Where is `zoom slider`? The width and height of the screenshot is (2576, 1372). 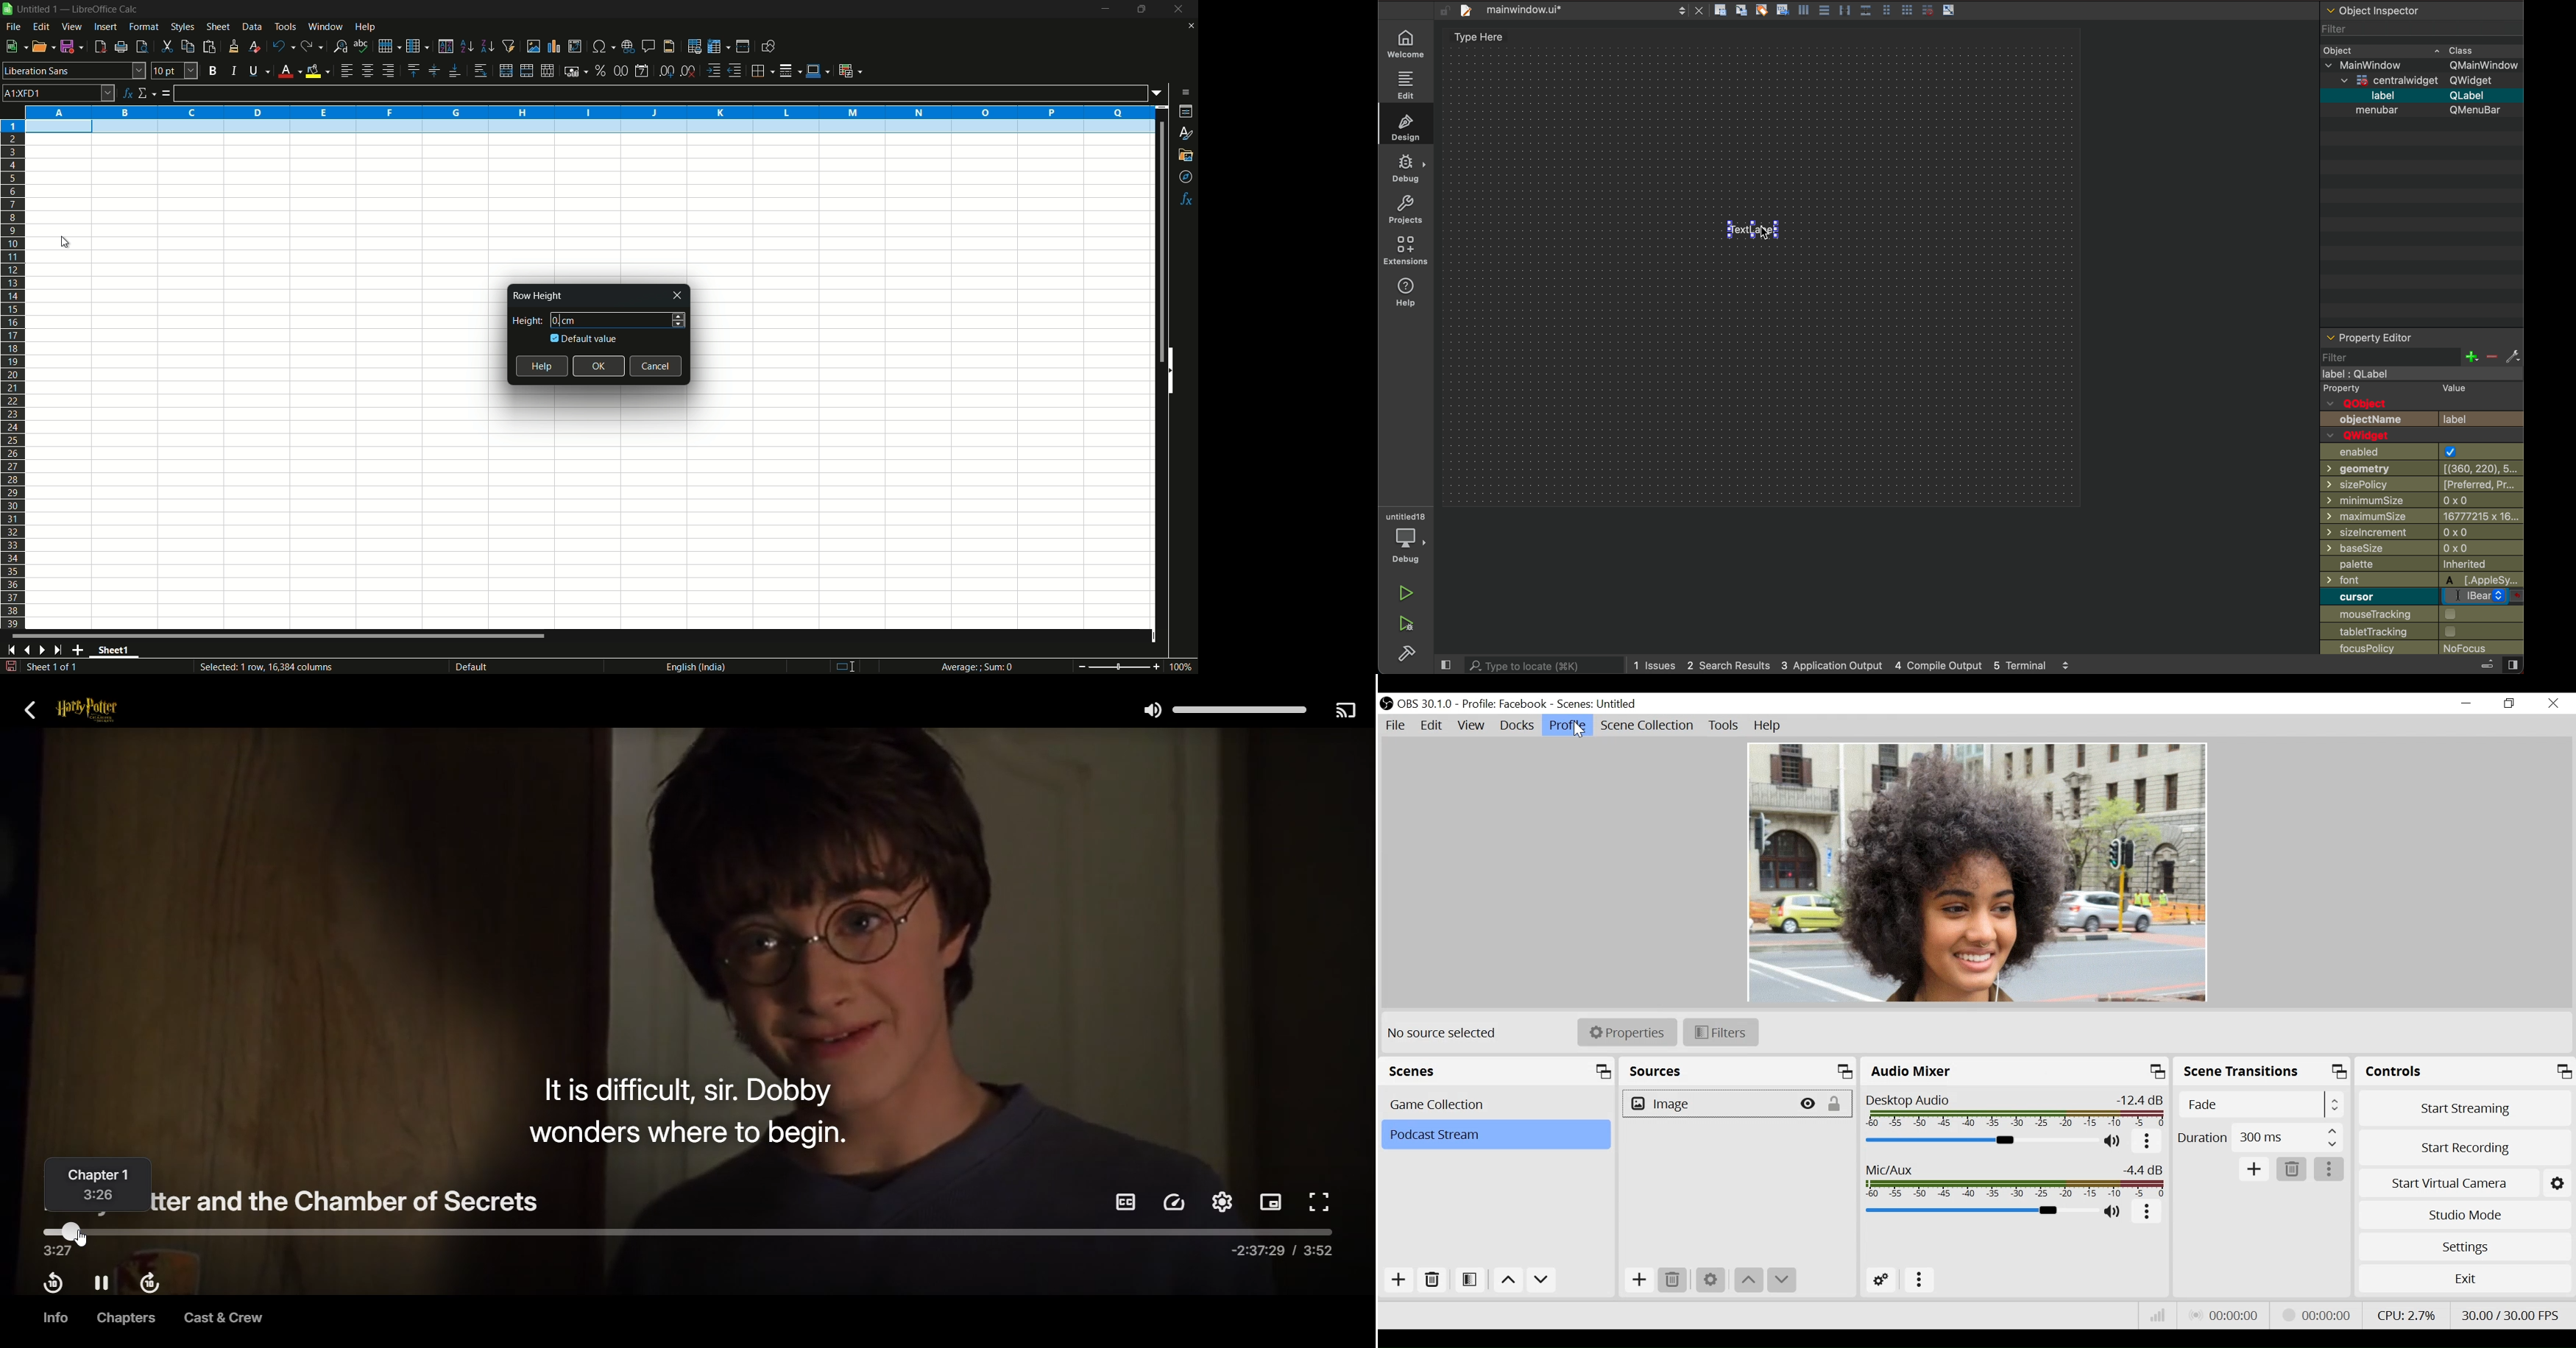 zoom slider is located at coordinates (1119, 666).